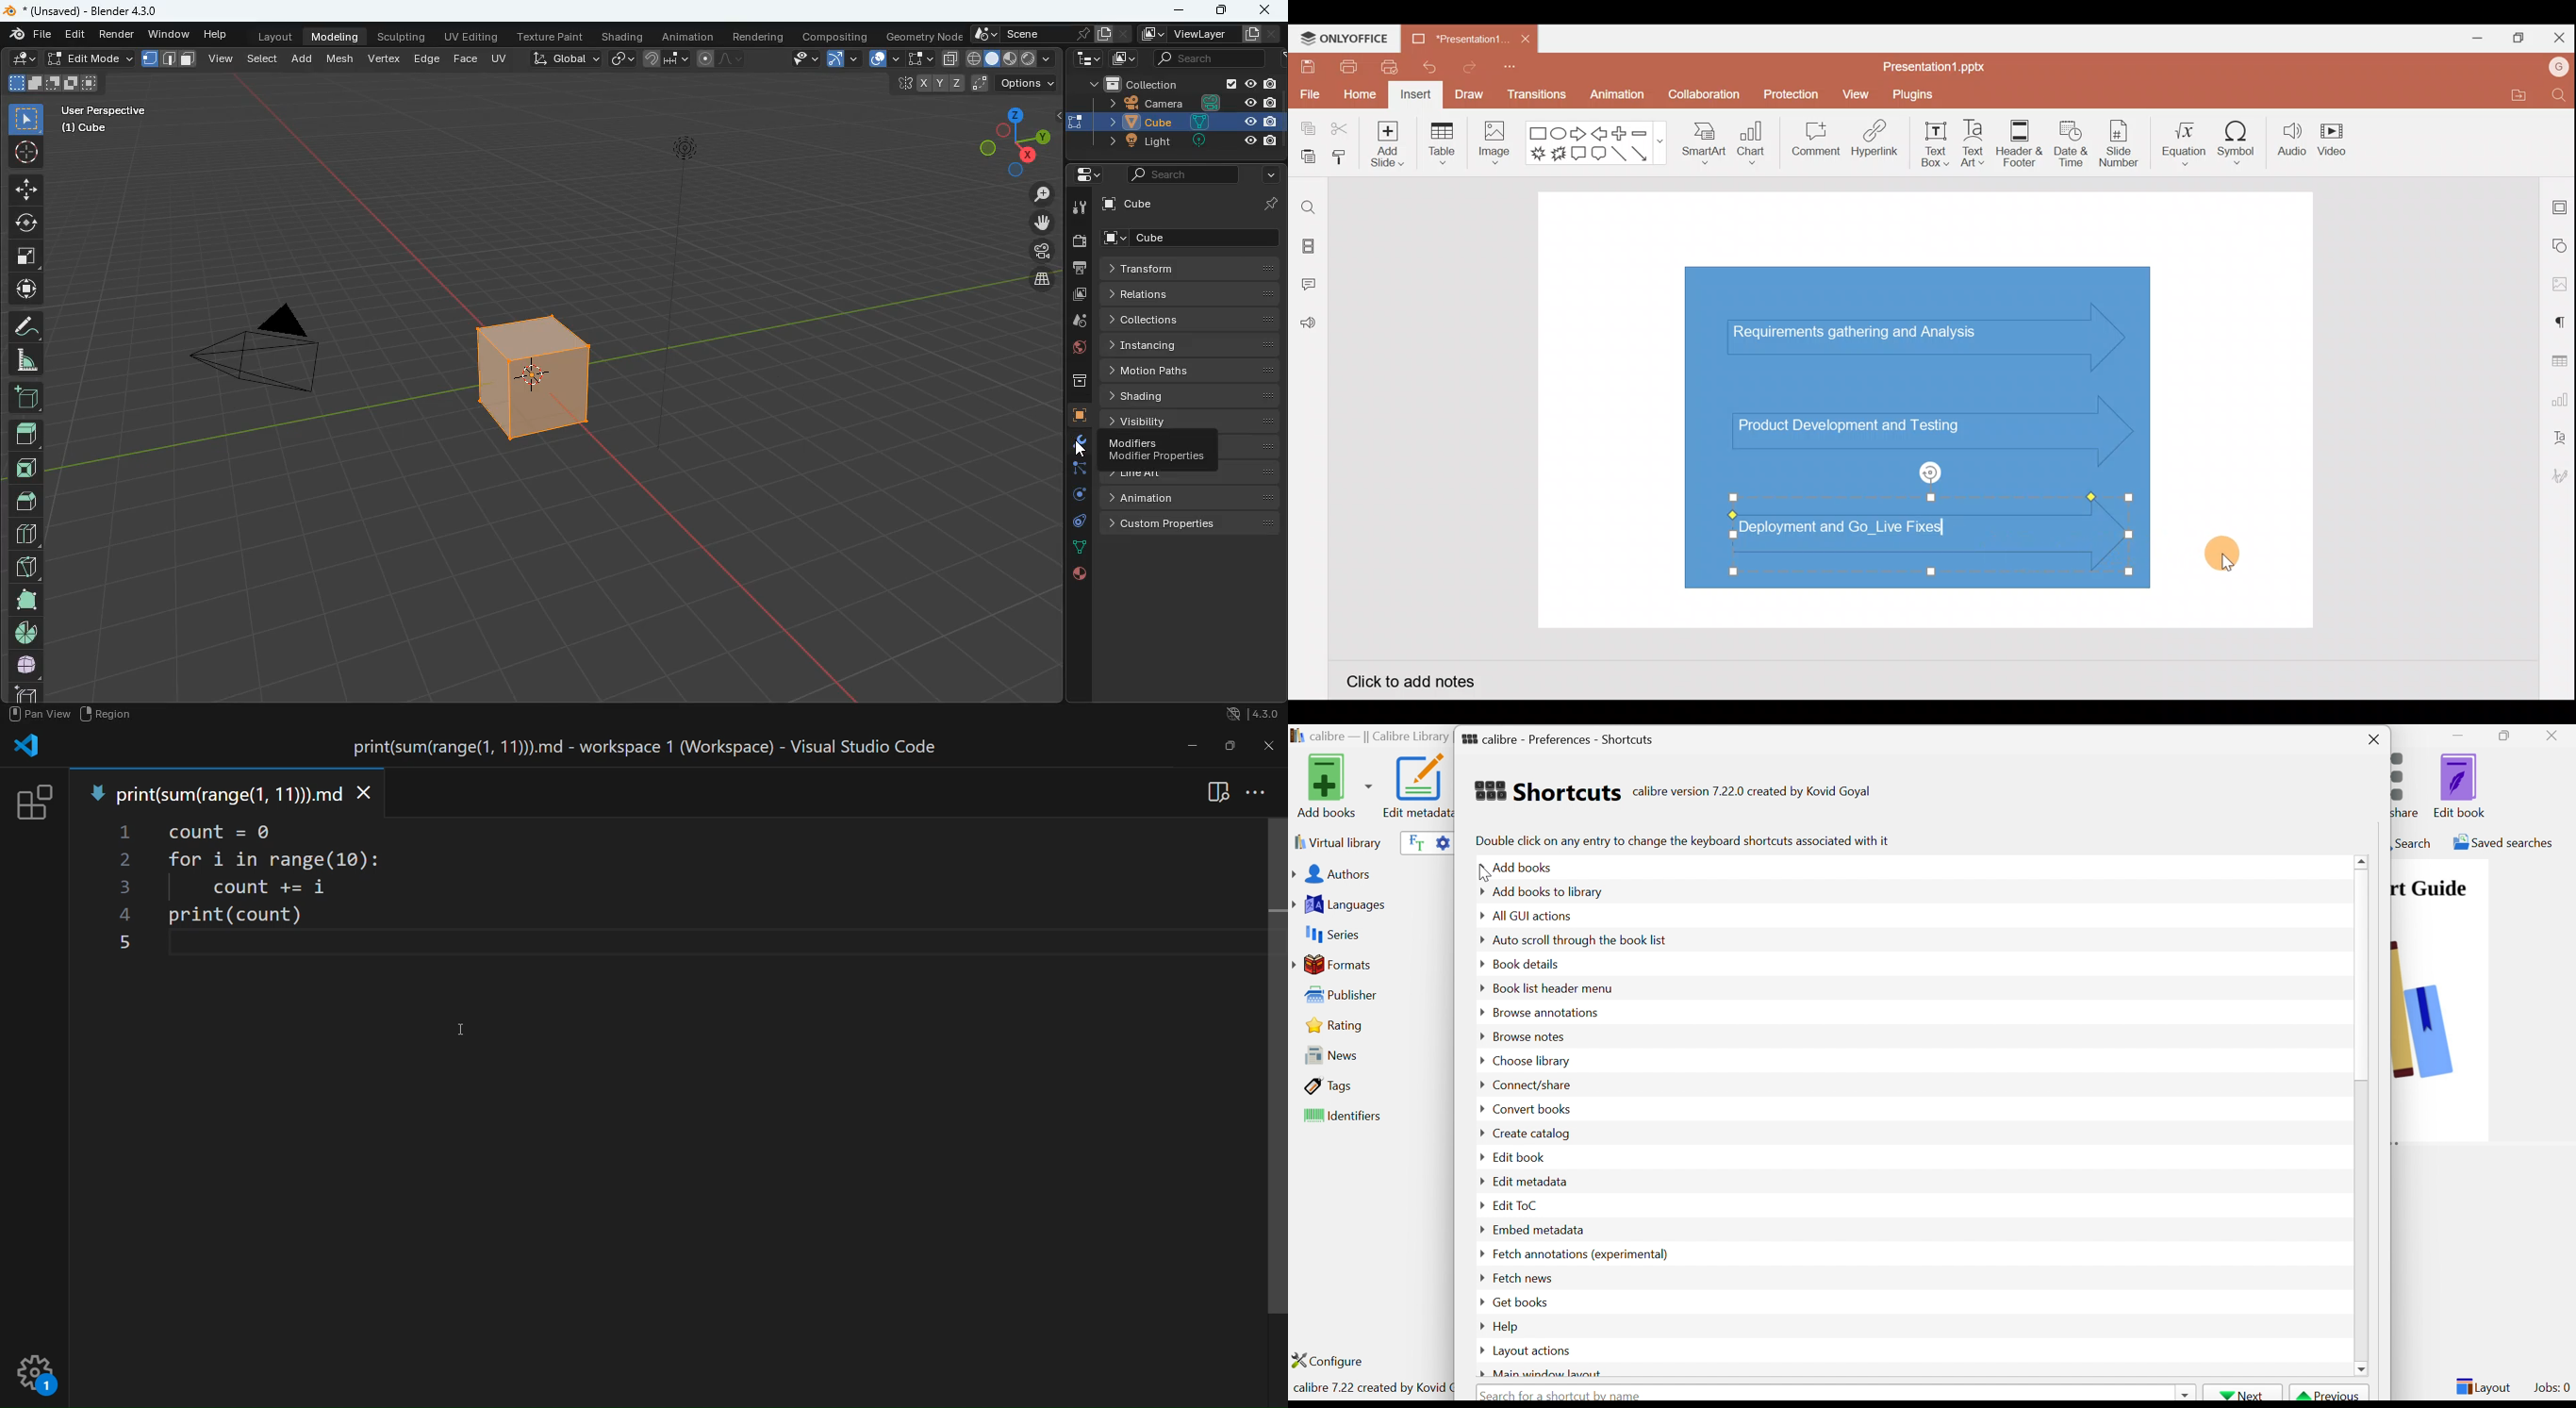 This screenshot has width=2576, height=1428. I want to click on Drop Down, so click(1479, 1158).